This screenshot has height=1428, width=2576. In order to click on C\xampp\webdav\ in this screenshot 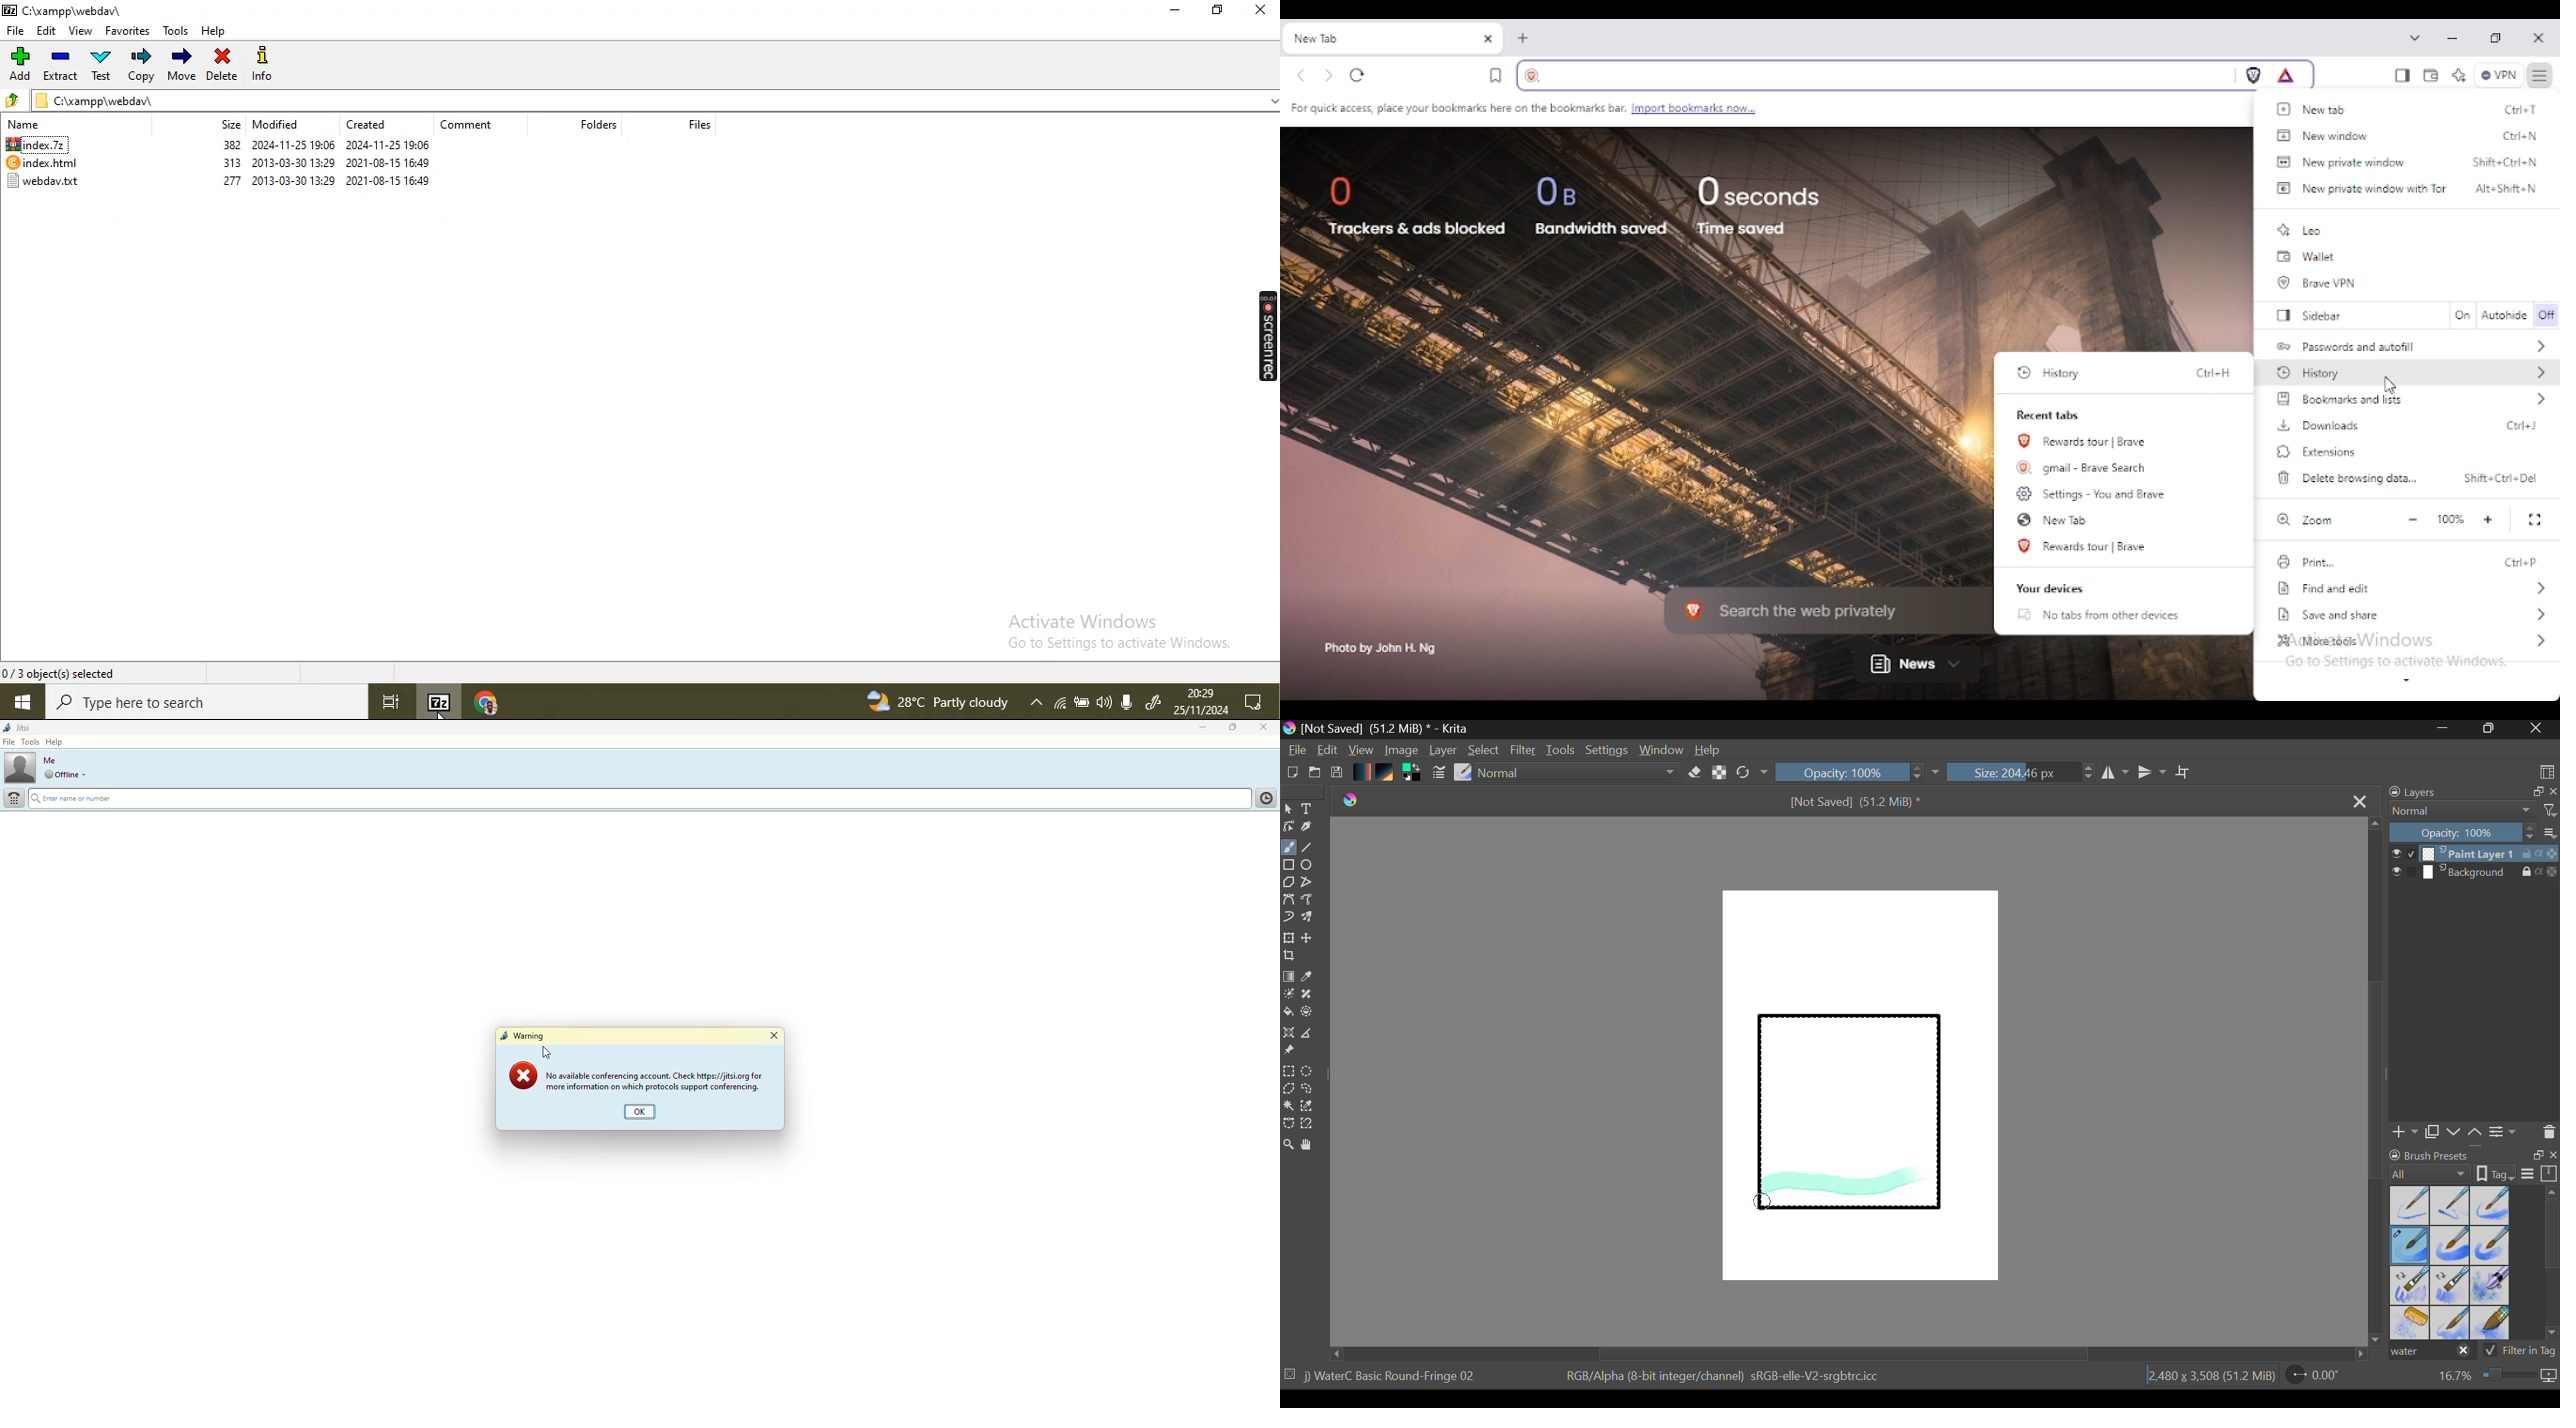, I will do `click(656, 101)`.